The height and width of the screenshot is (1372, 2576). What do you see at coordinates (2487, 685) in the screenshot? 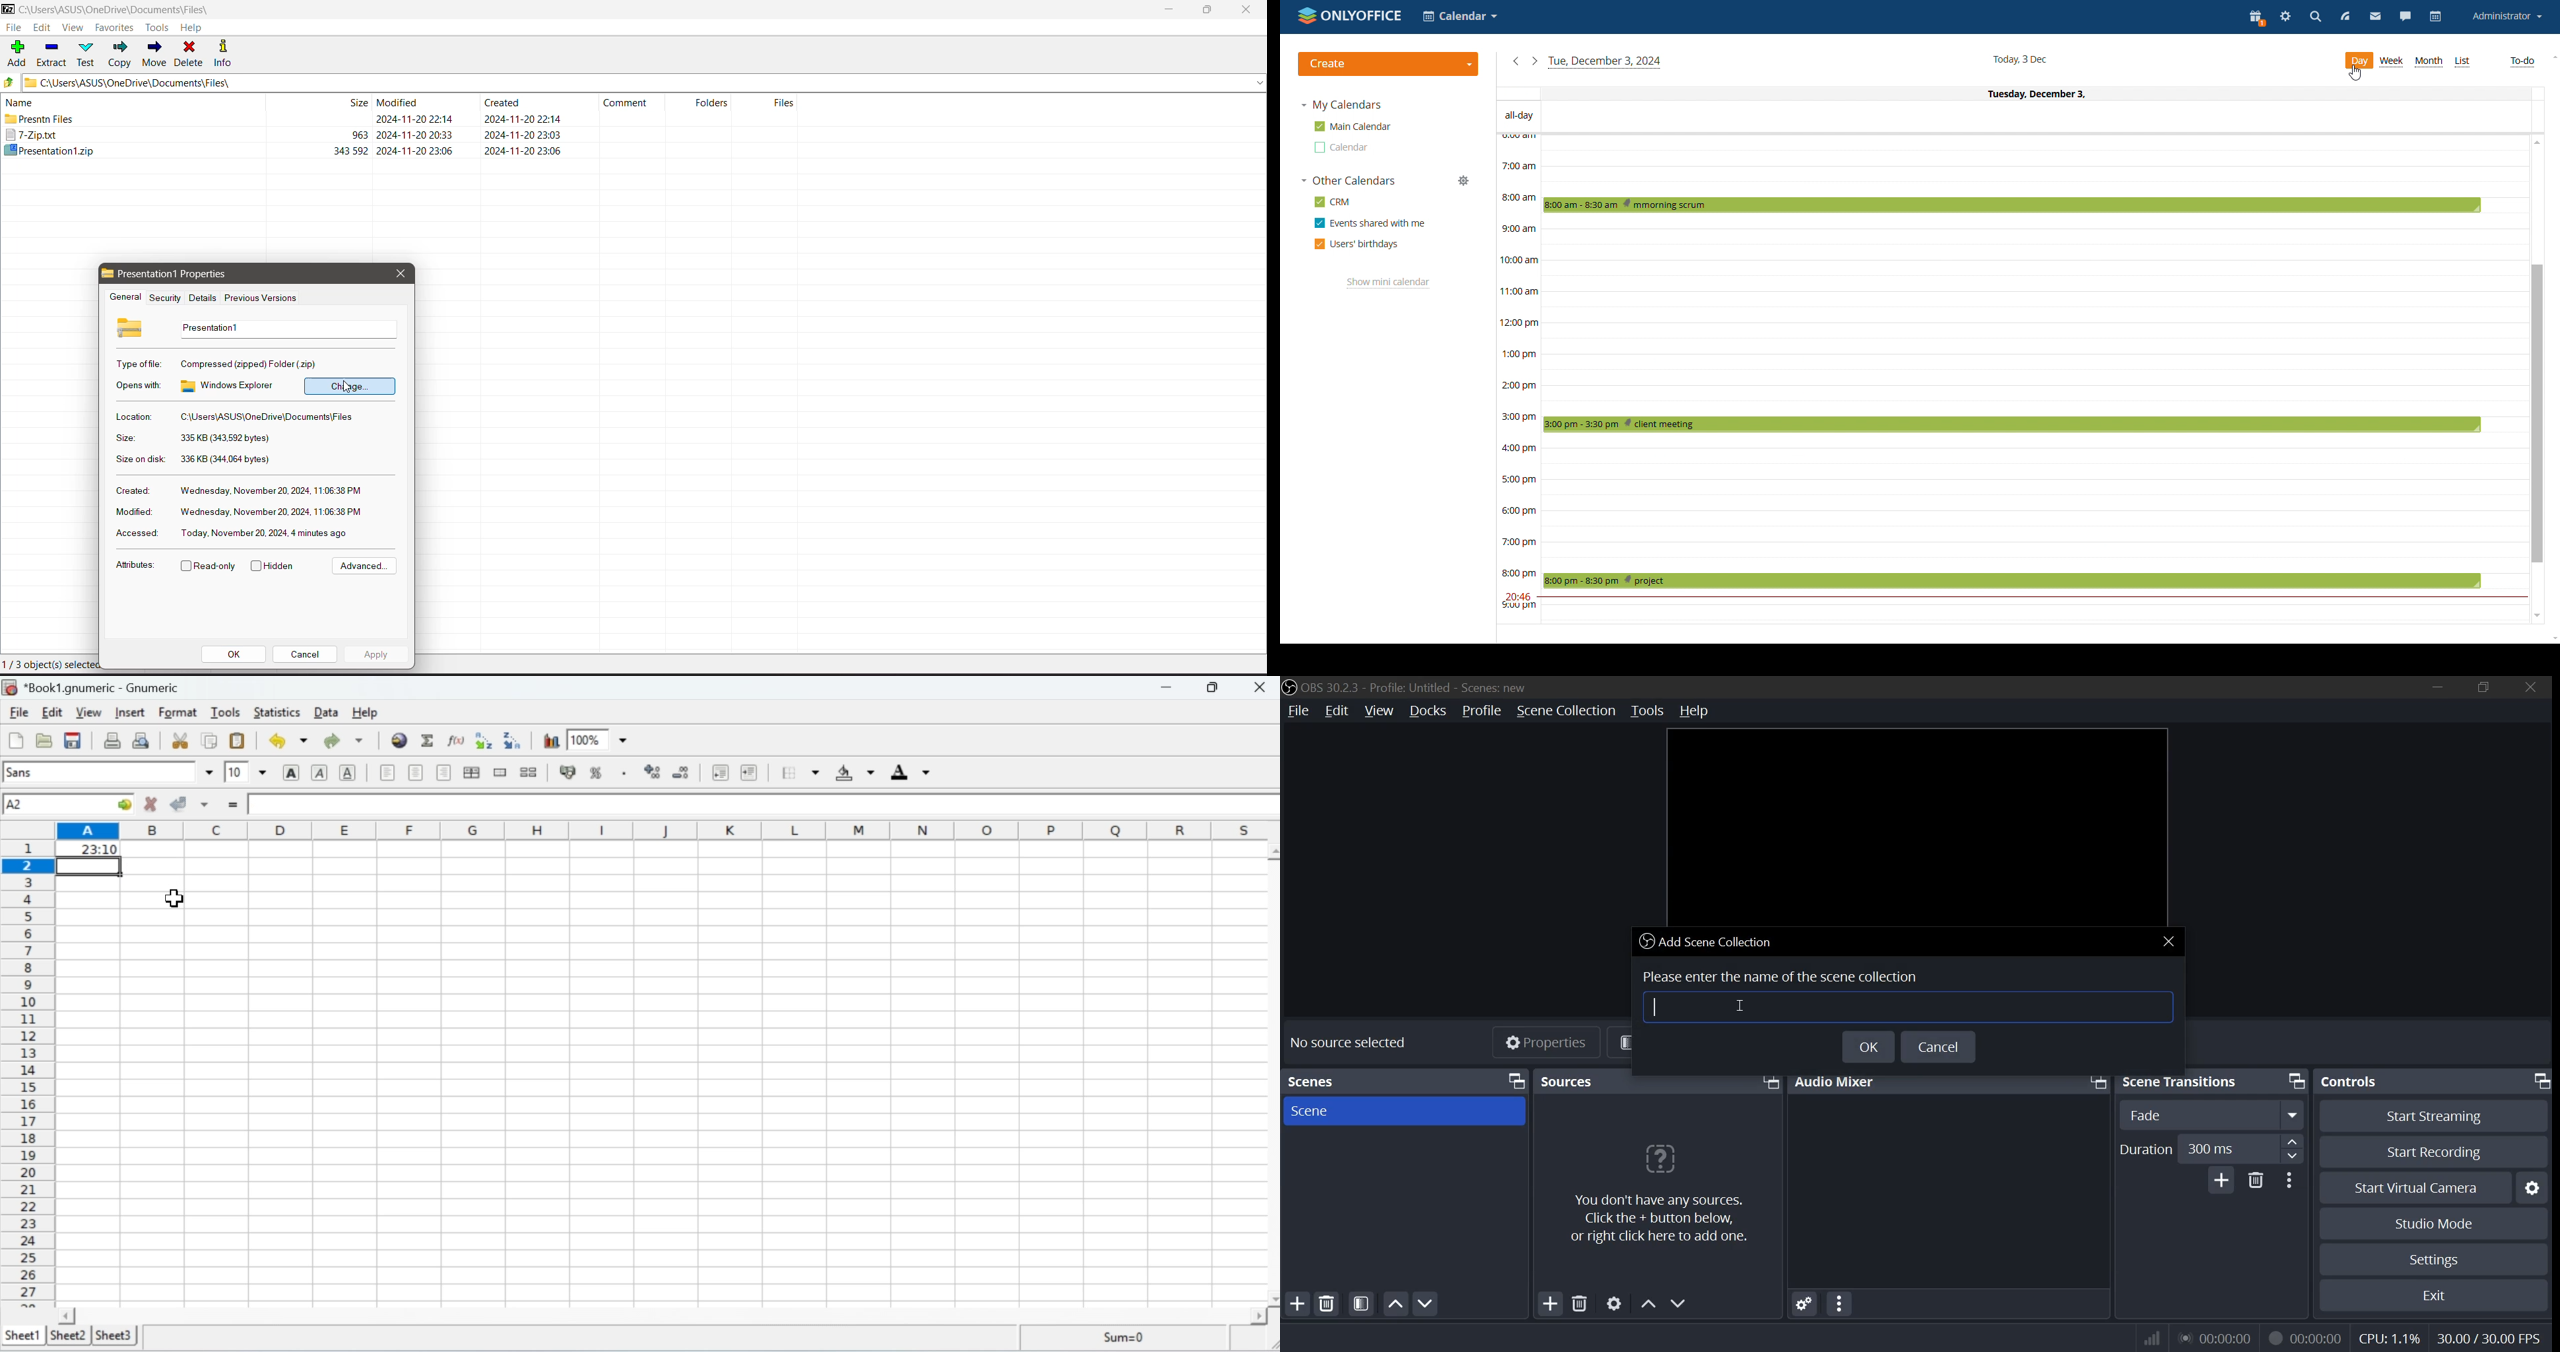
I see `restore down` at bounding box center [2487, 685].